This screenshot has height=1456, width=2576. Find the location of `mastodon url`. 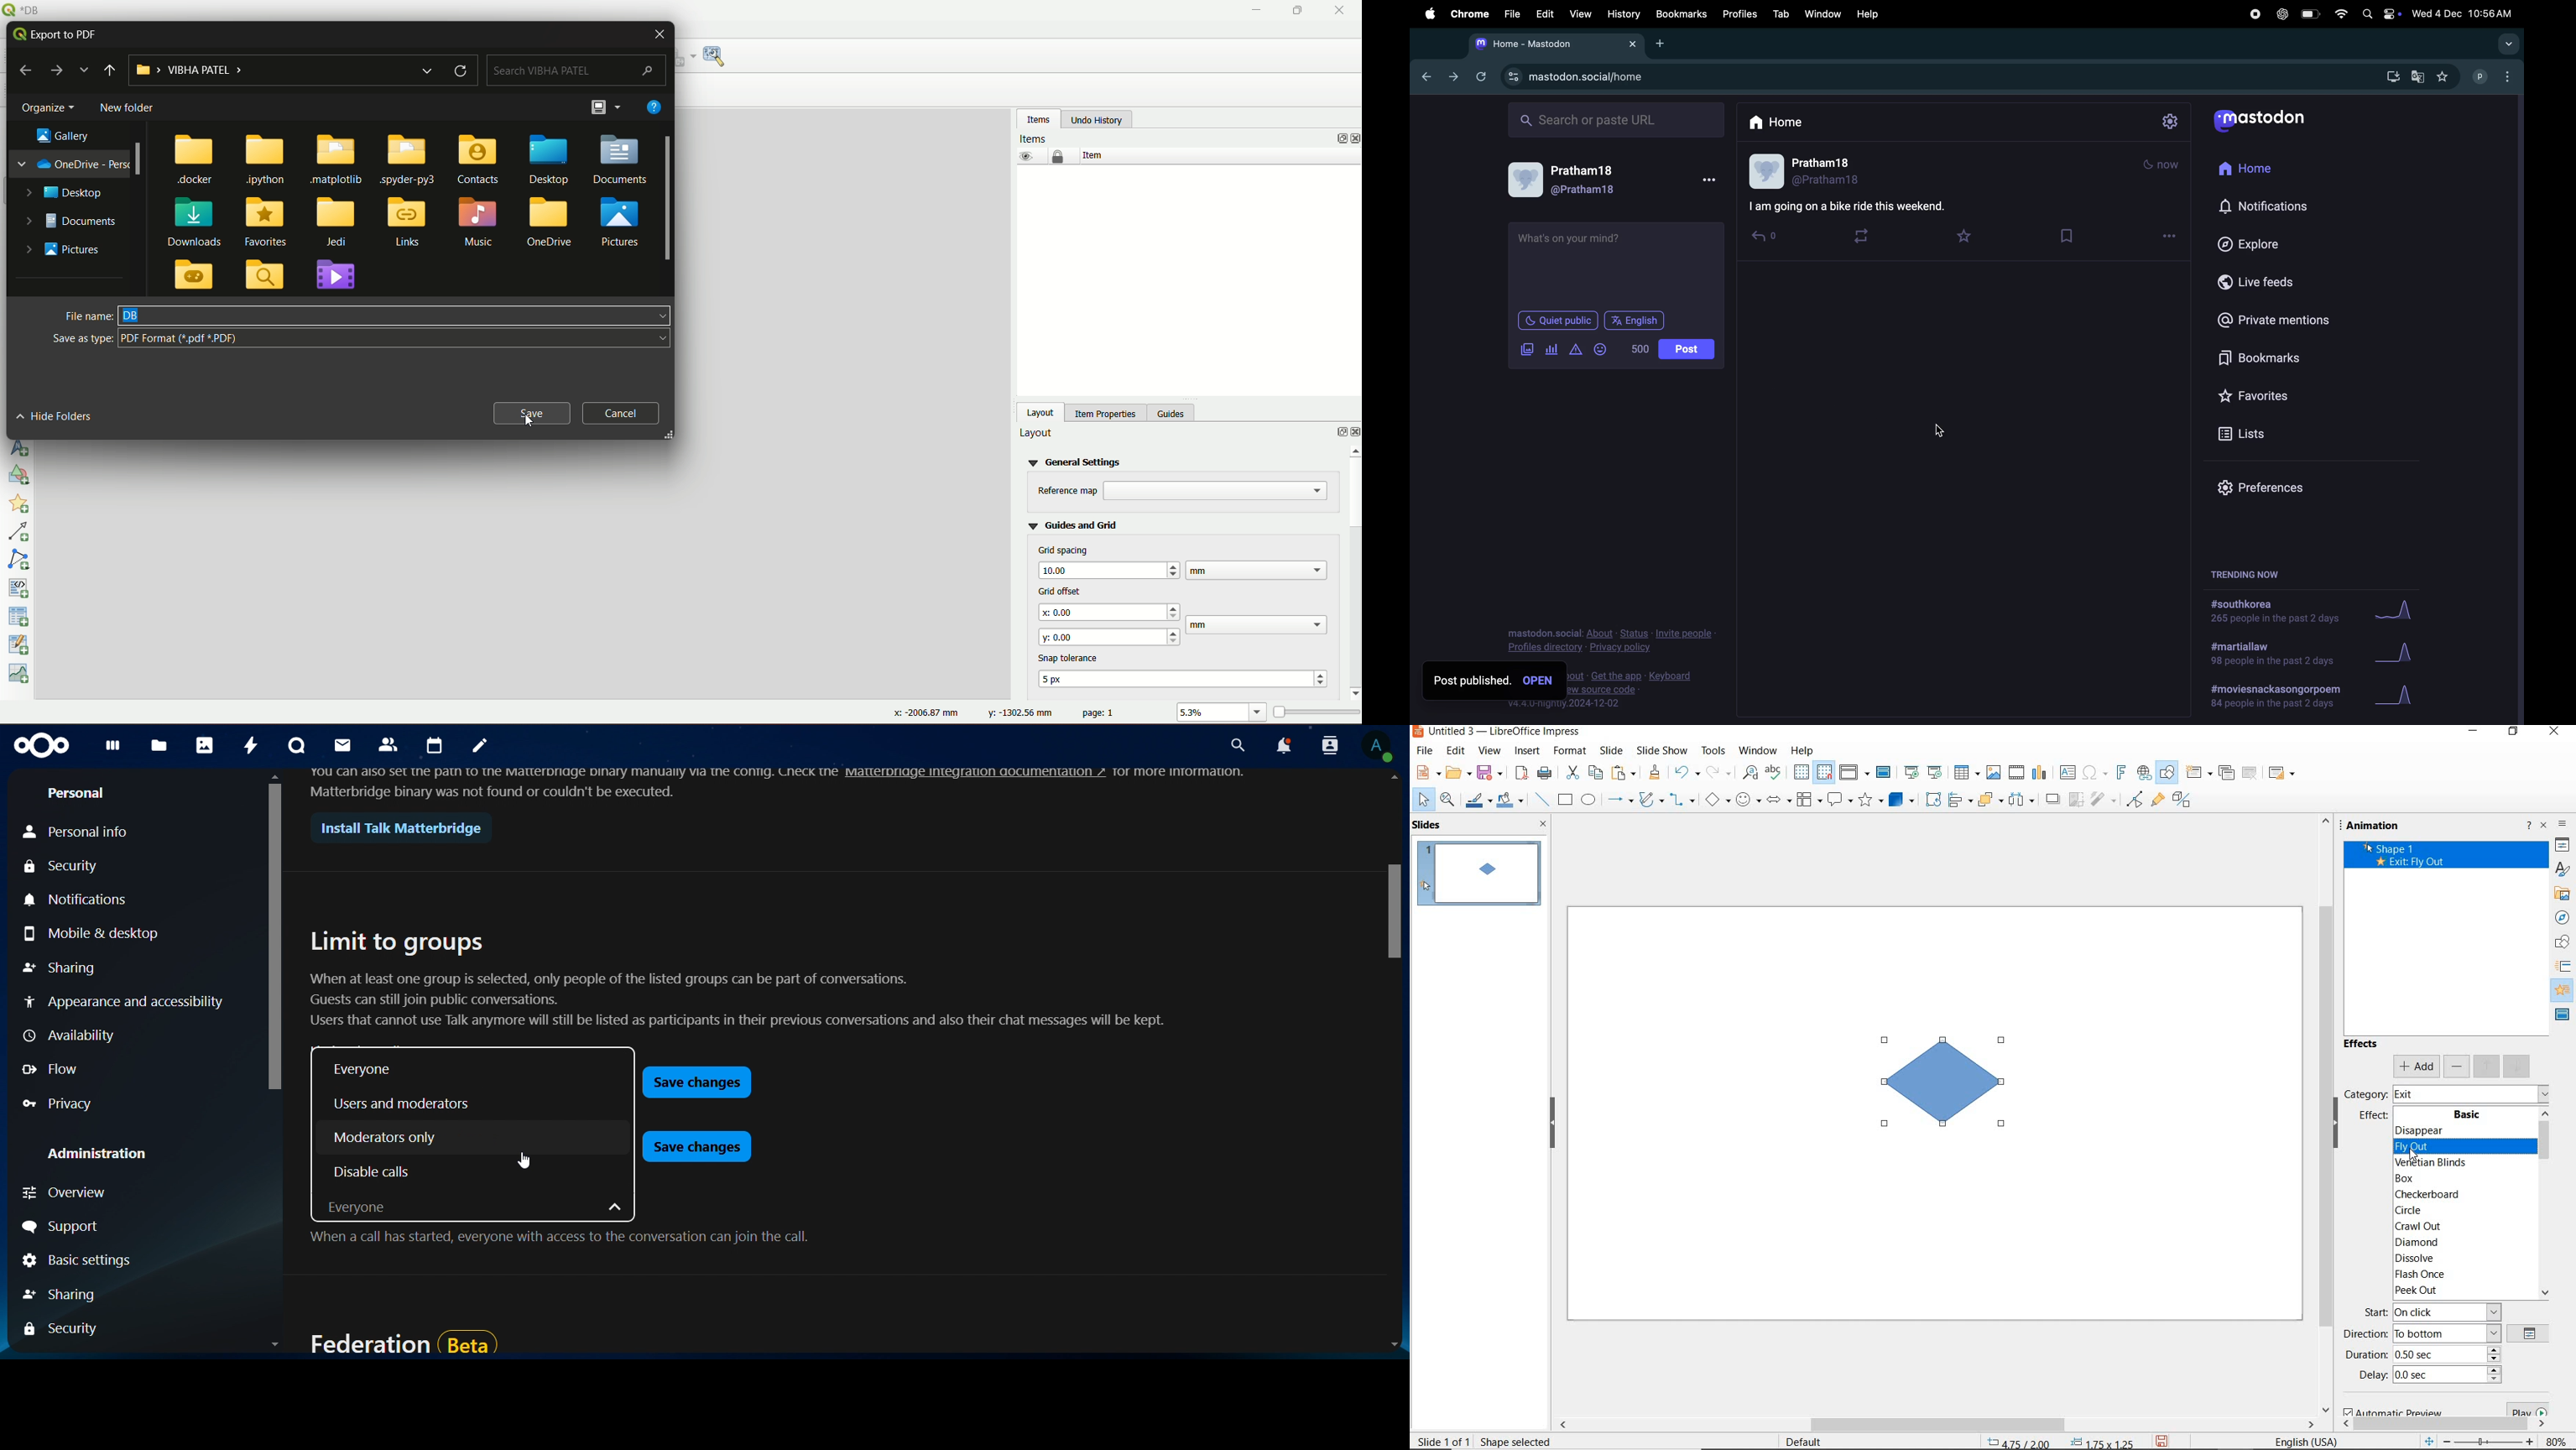

mastodon url is located at coordinates (1586, 77).